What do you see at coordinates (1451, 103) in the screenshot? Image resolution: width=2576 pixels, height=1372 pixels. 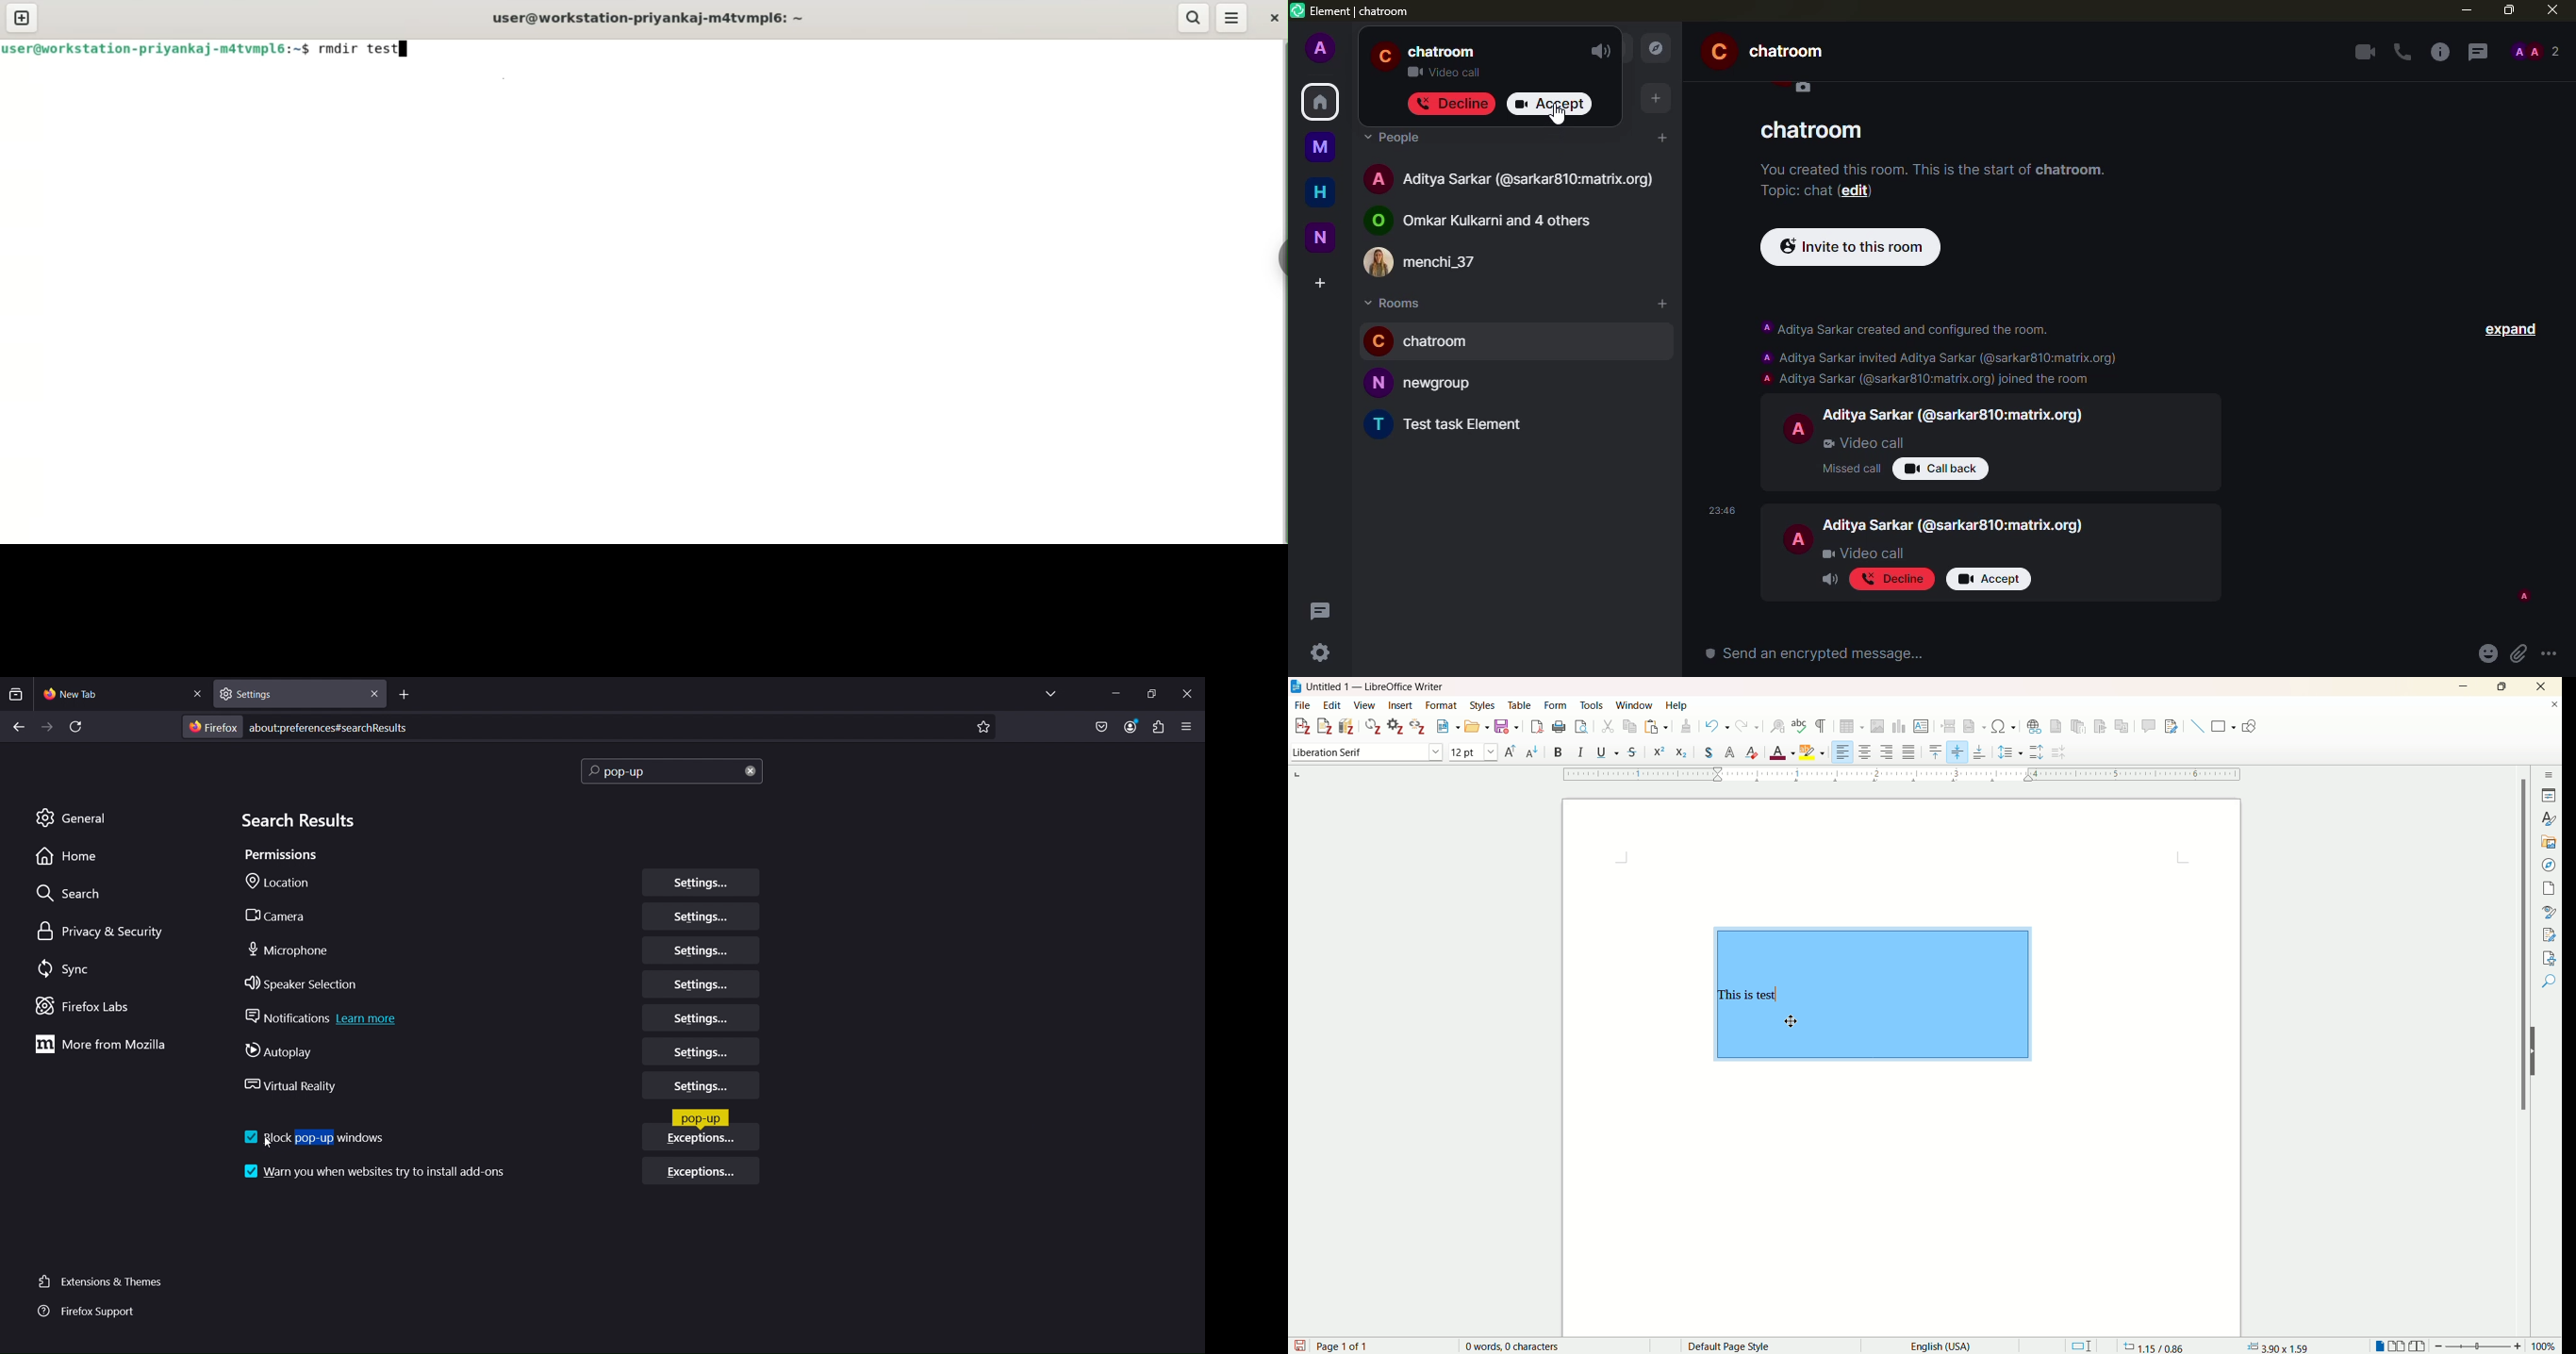 I see `decline` at bounding box center [1451, 103].